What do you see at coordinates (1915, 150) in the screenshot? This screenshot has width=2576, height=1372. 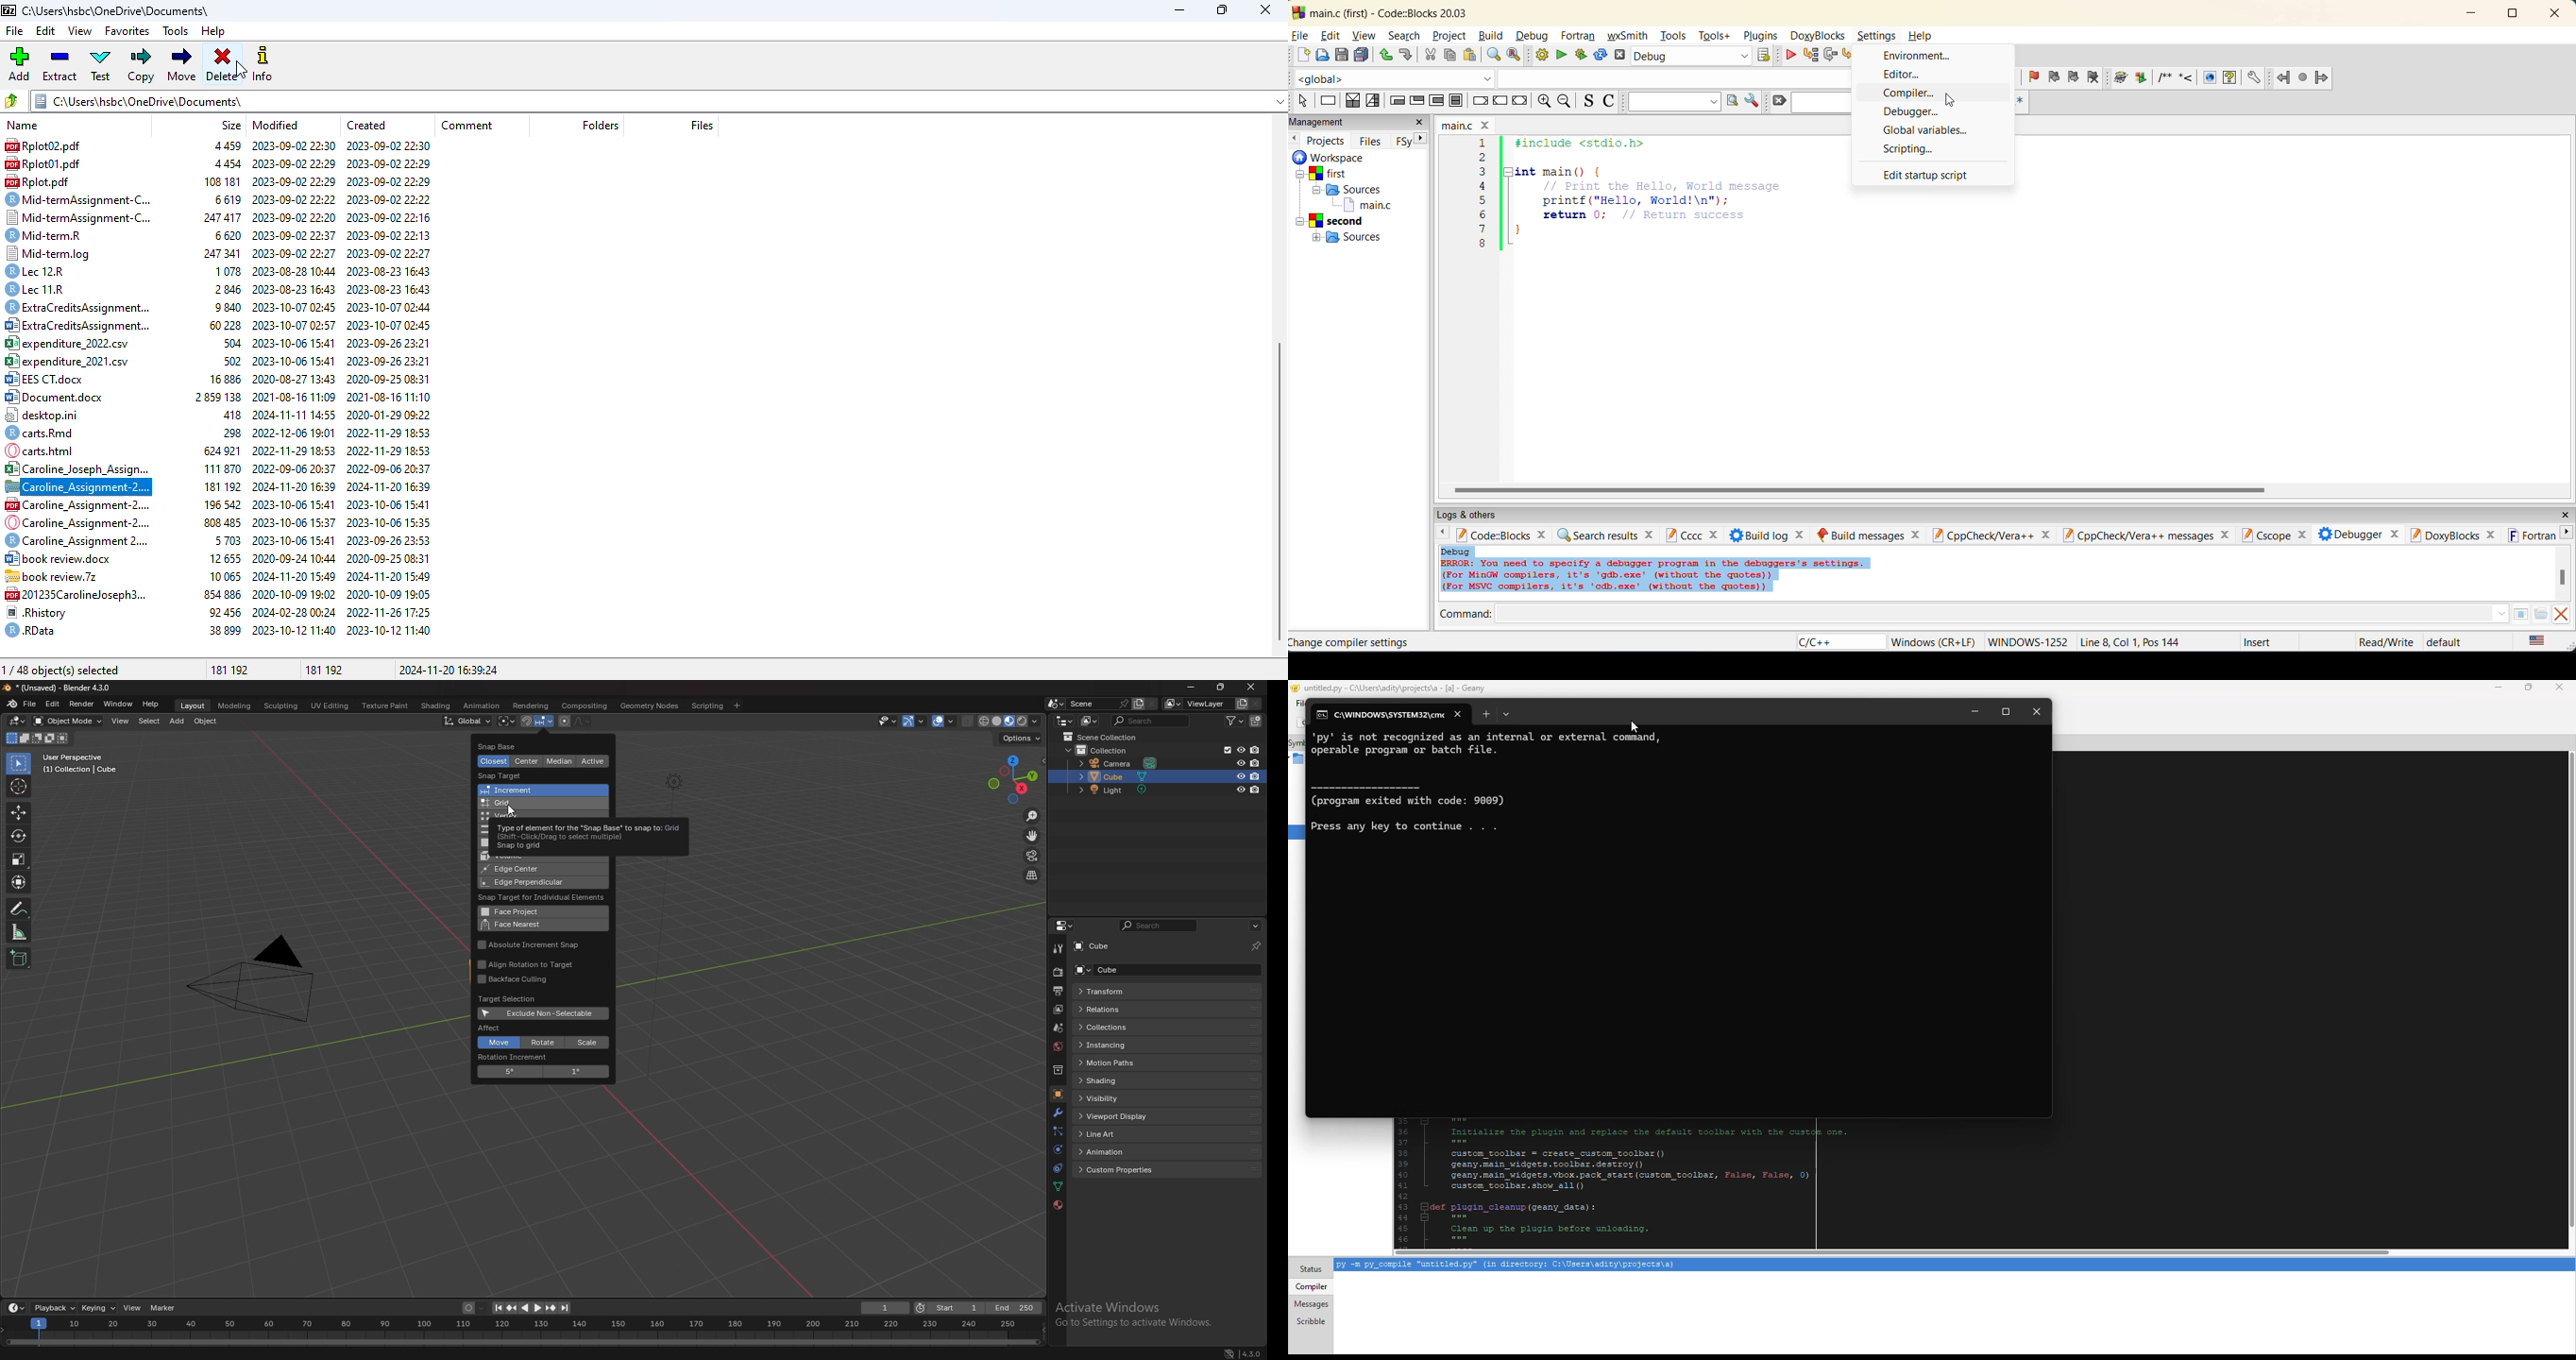 I see `scripting` at bounding box center [1915, 150].